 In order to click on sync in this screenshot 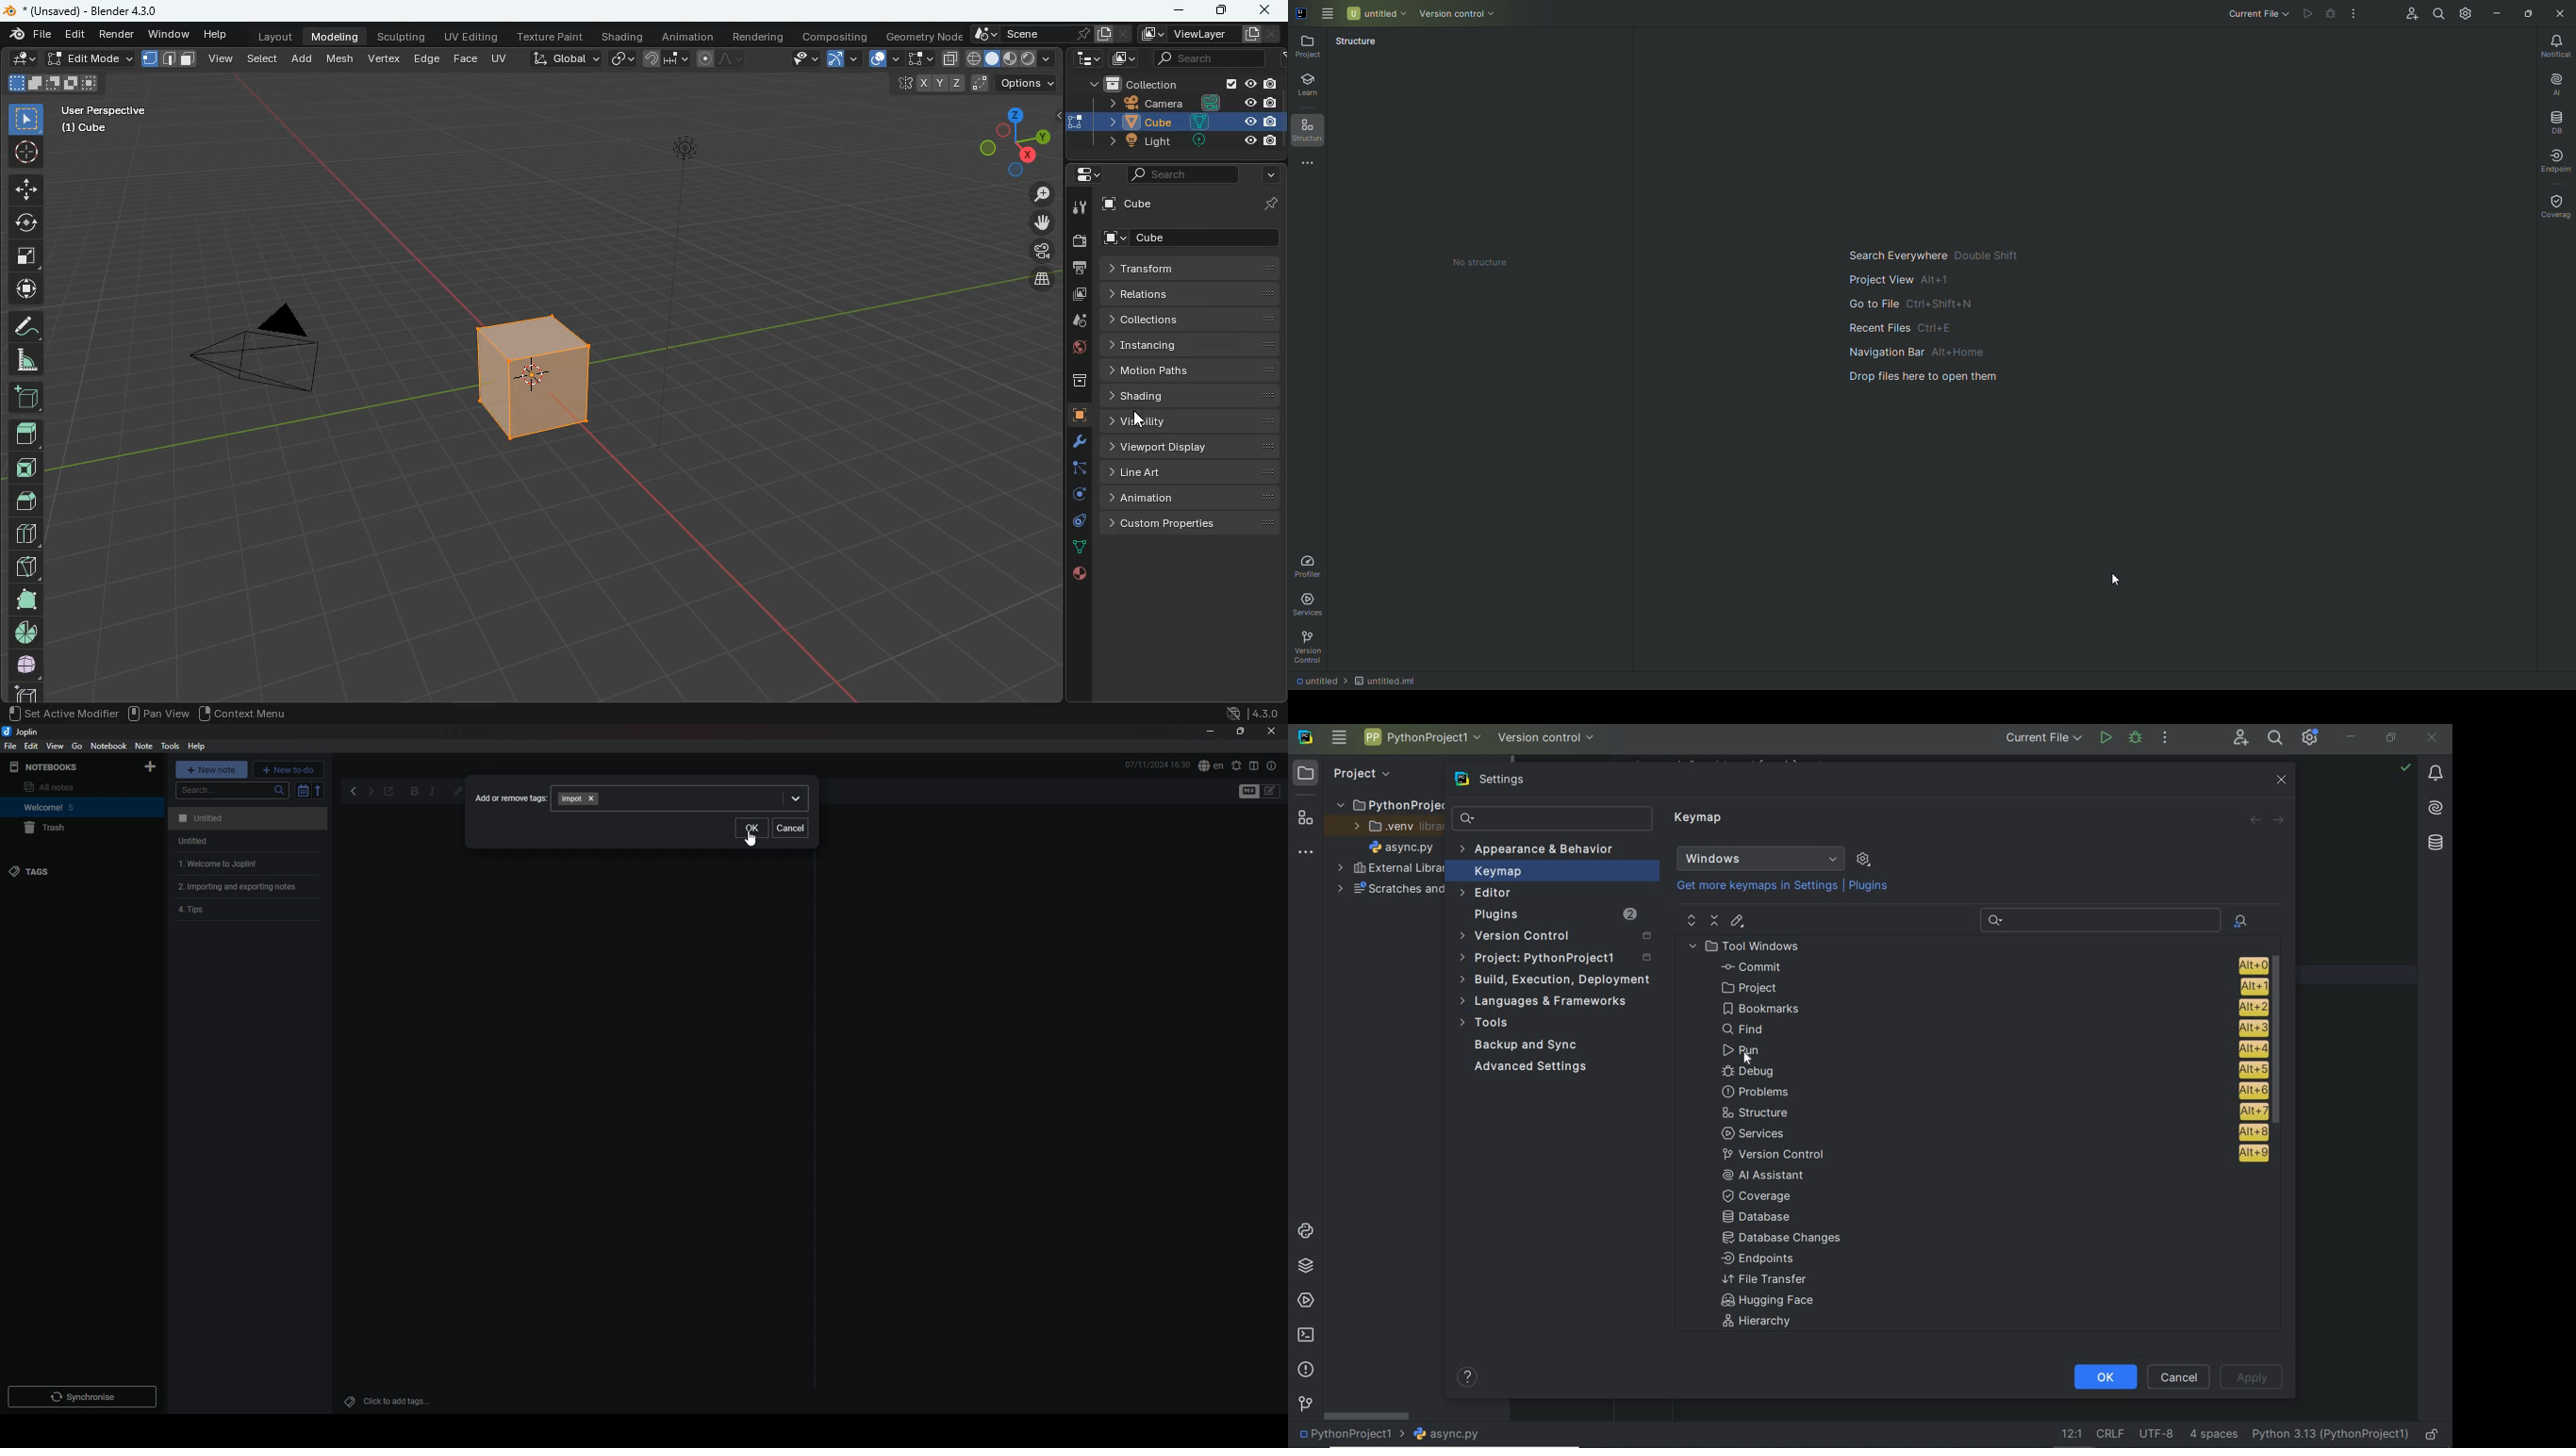, I will do `click(82, 1397)`.